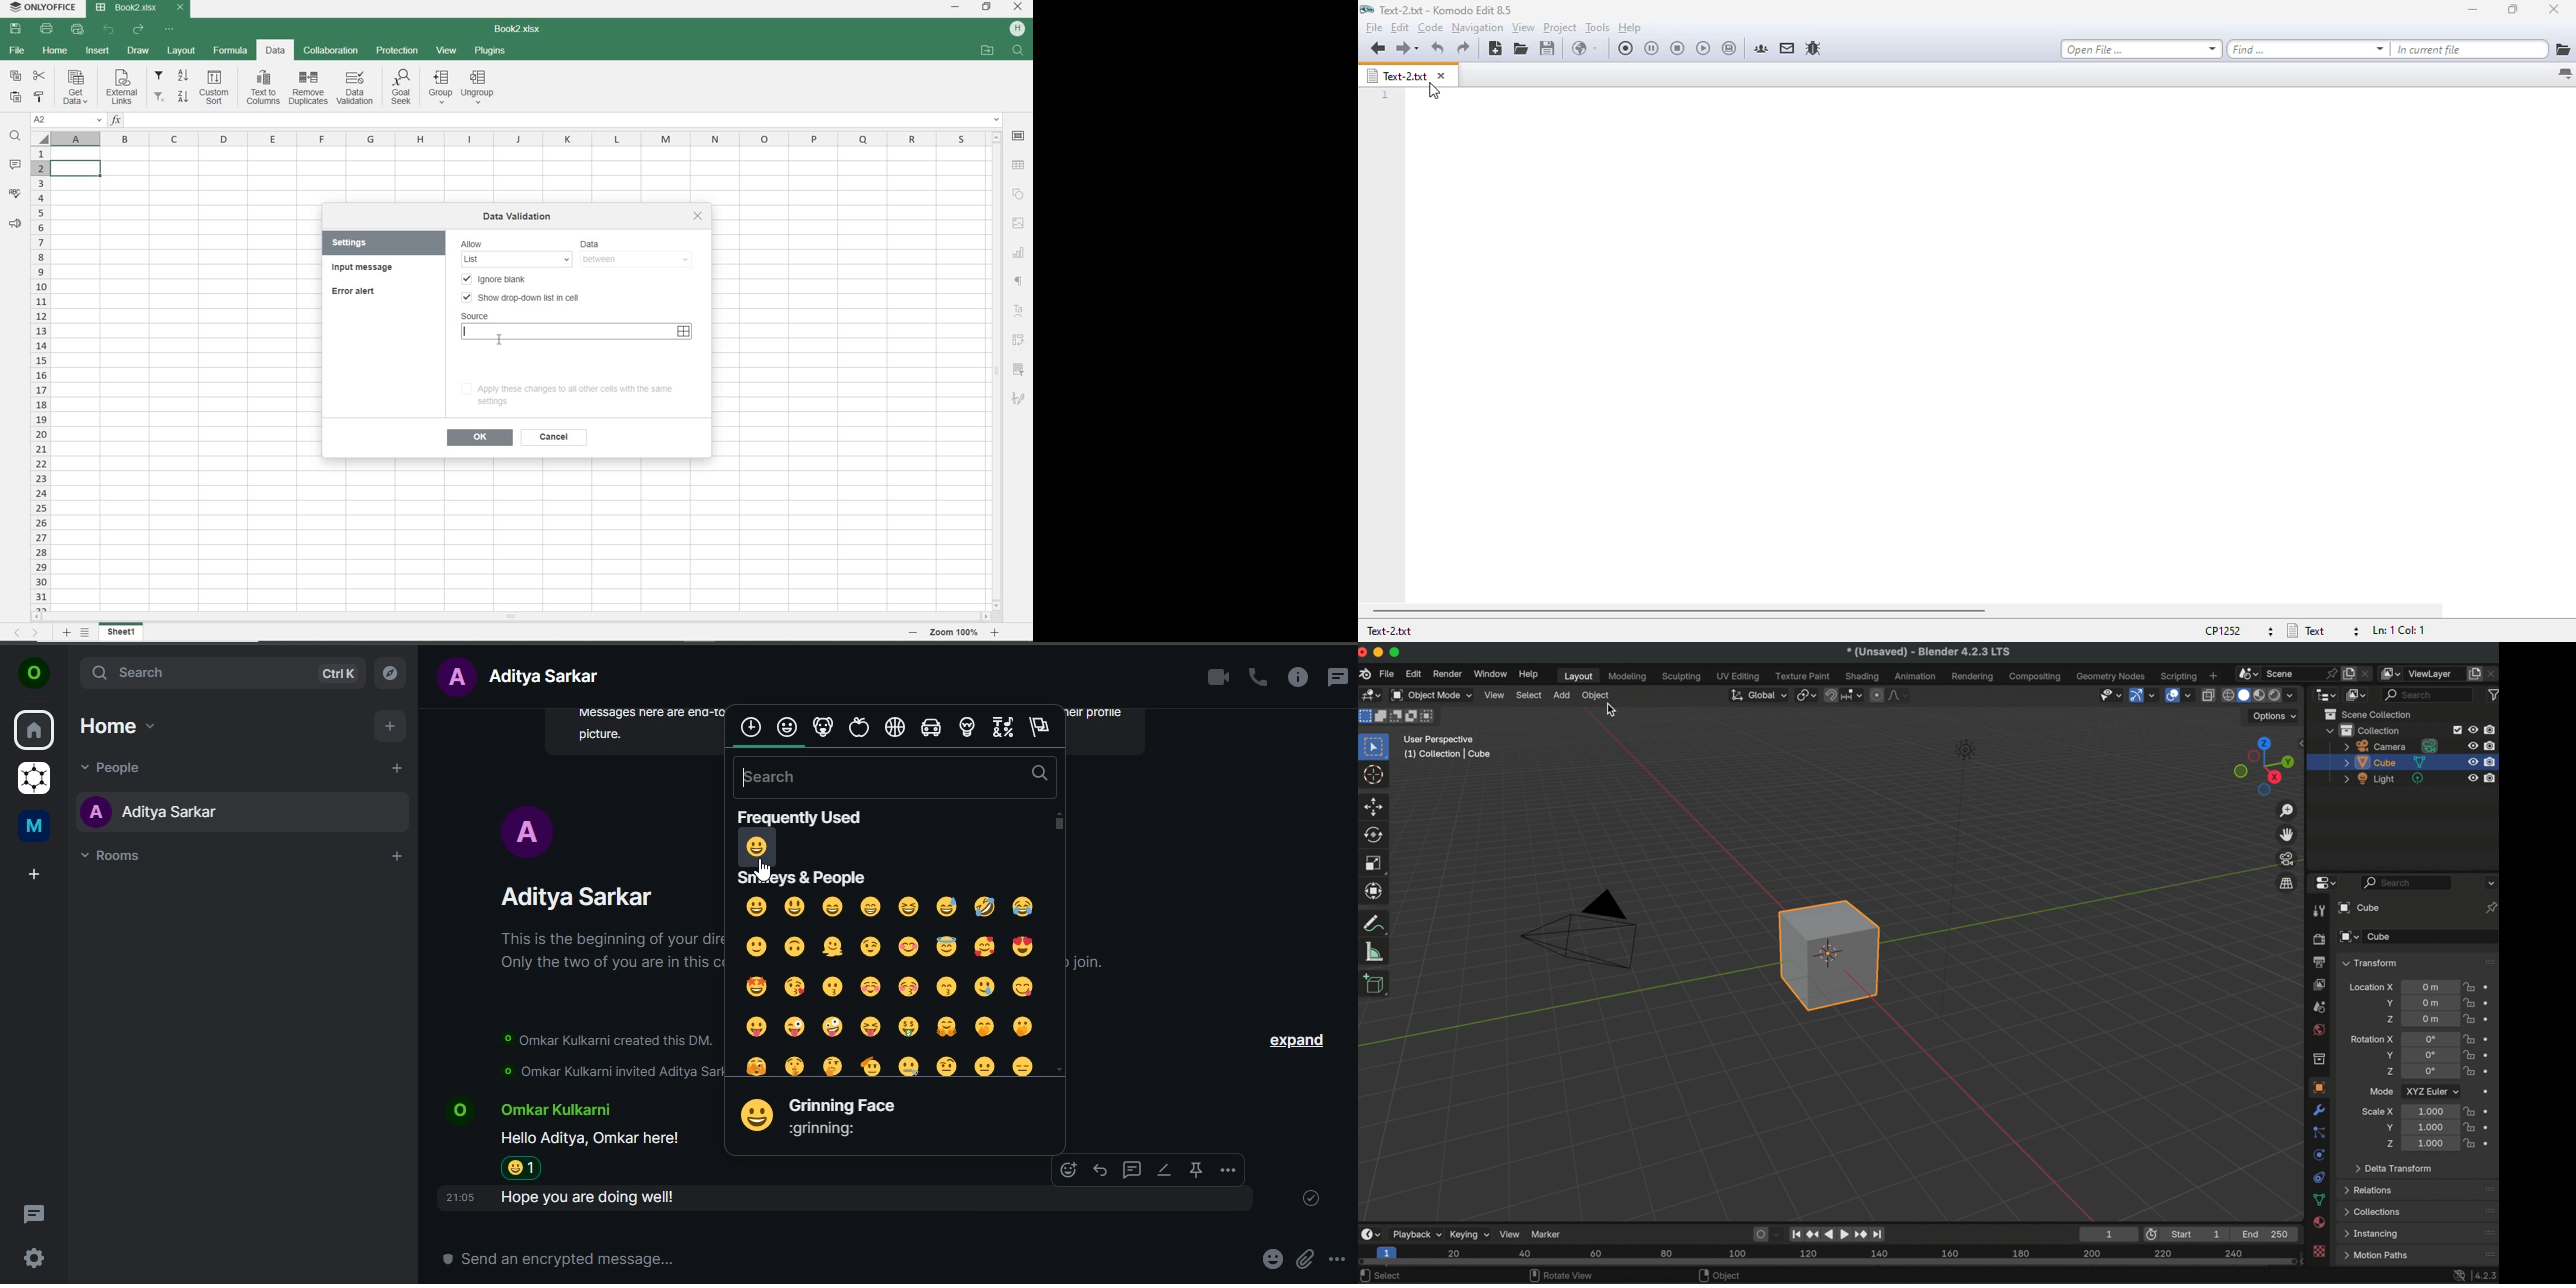  I want to click on UV editing, so click(1739, 676).